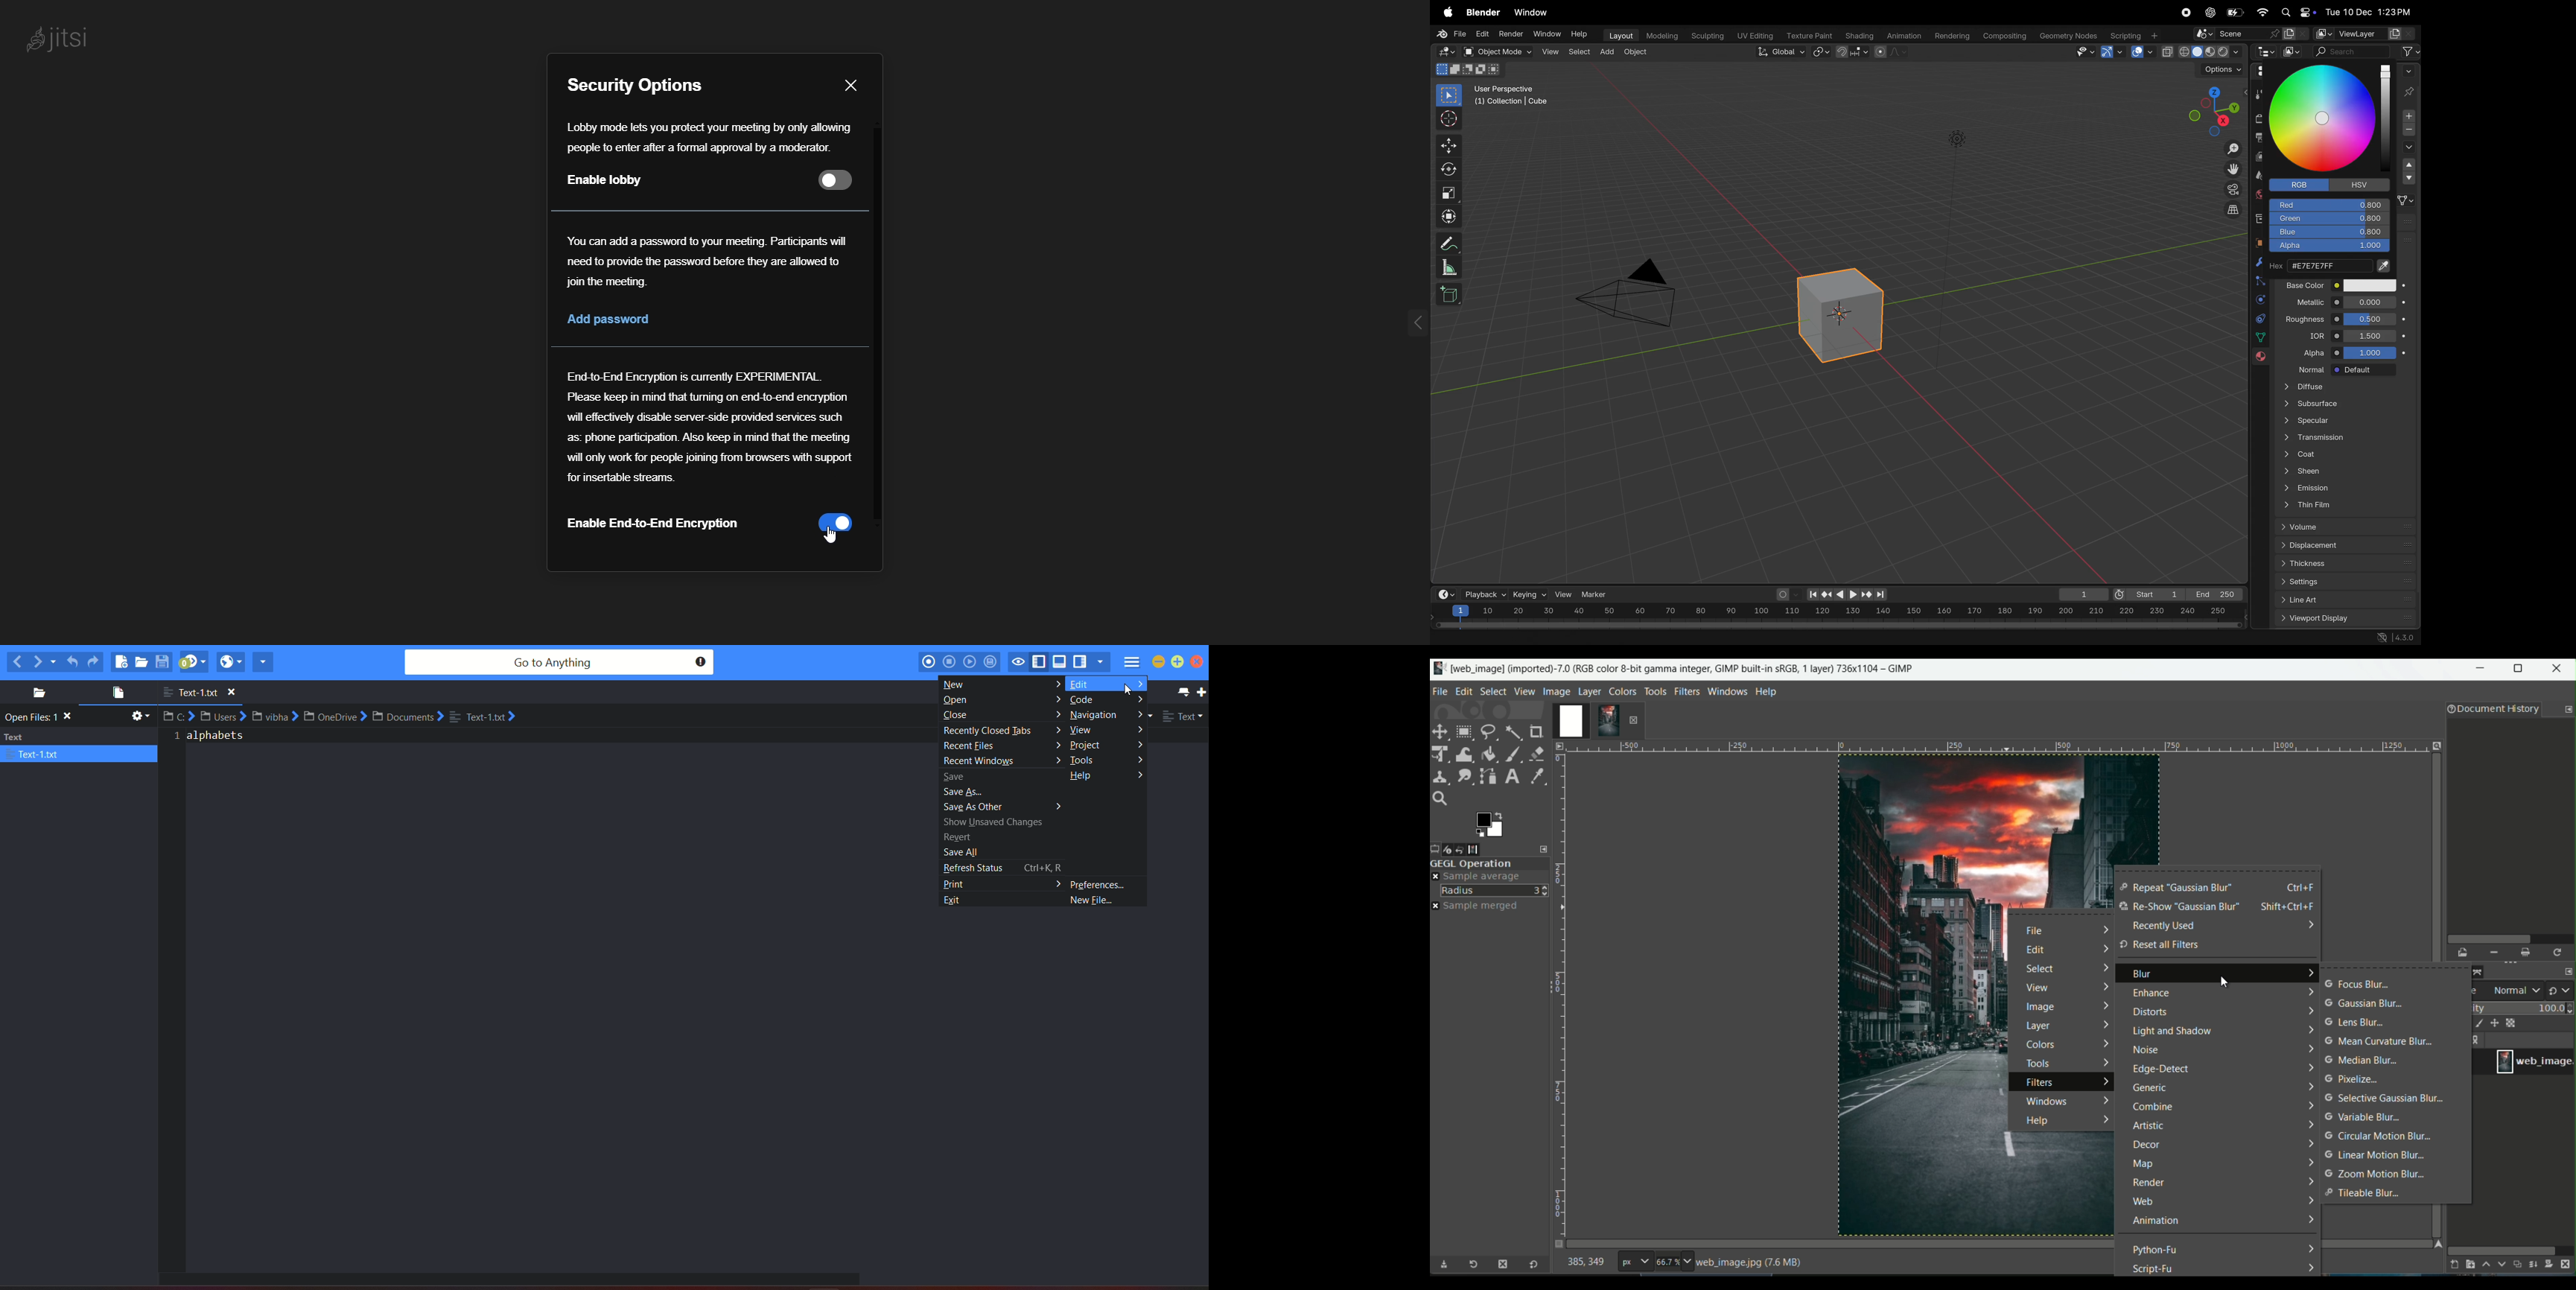 The height and width of the screenshot is (1316, 2576). Describe the element at coordinates (2407, 131) in the screenshot. I see `subtarct material` at that location.